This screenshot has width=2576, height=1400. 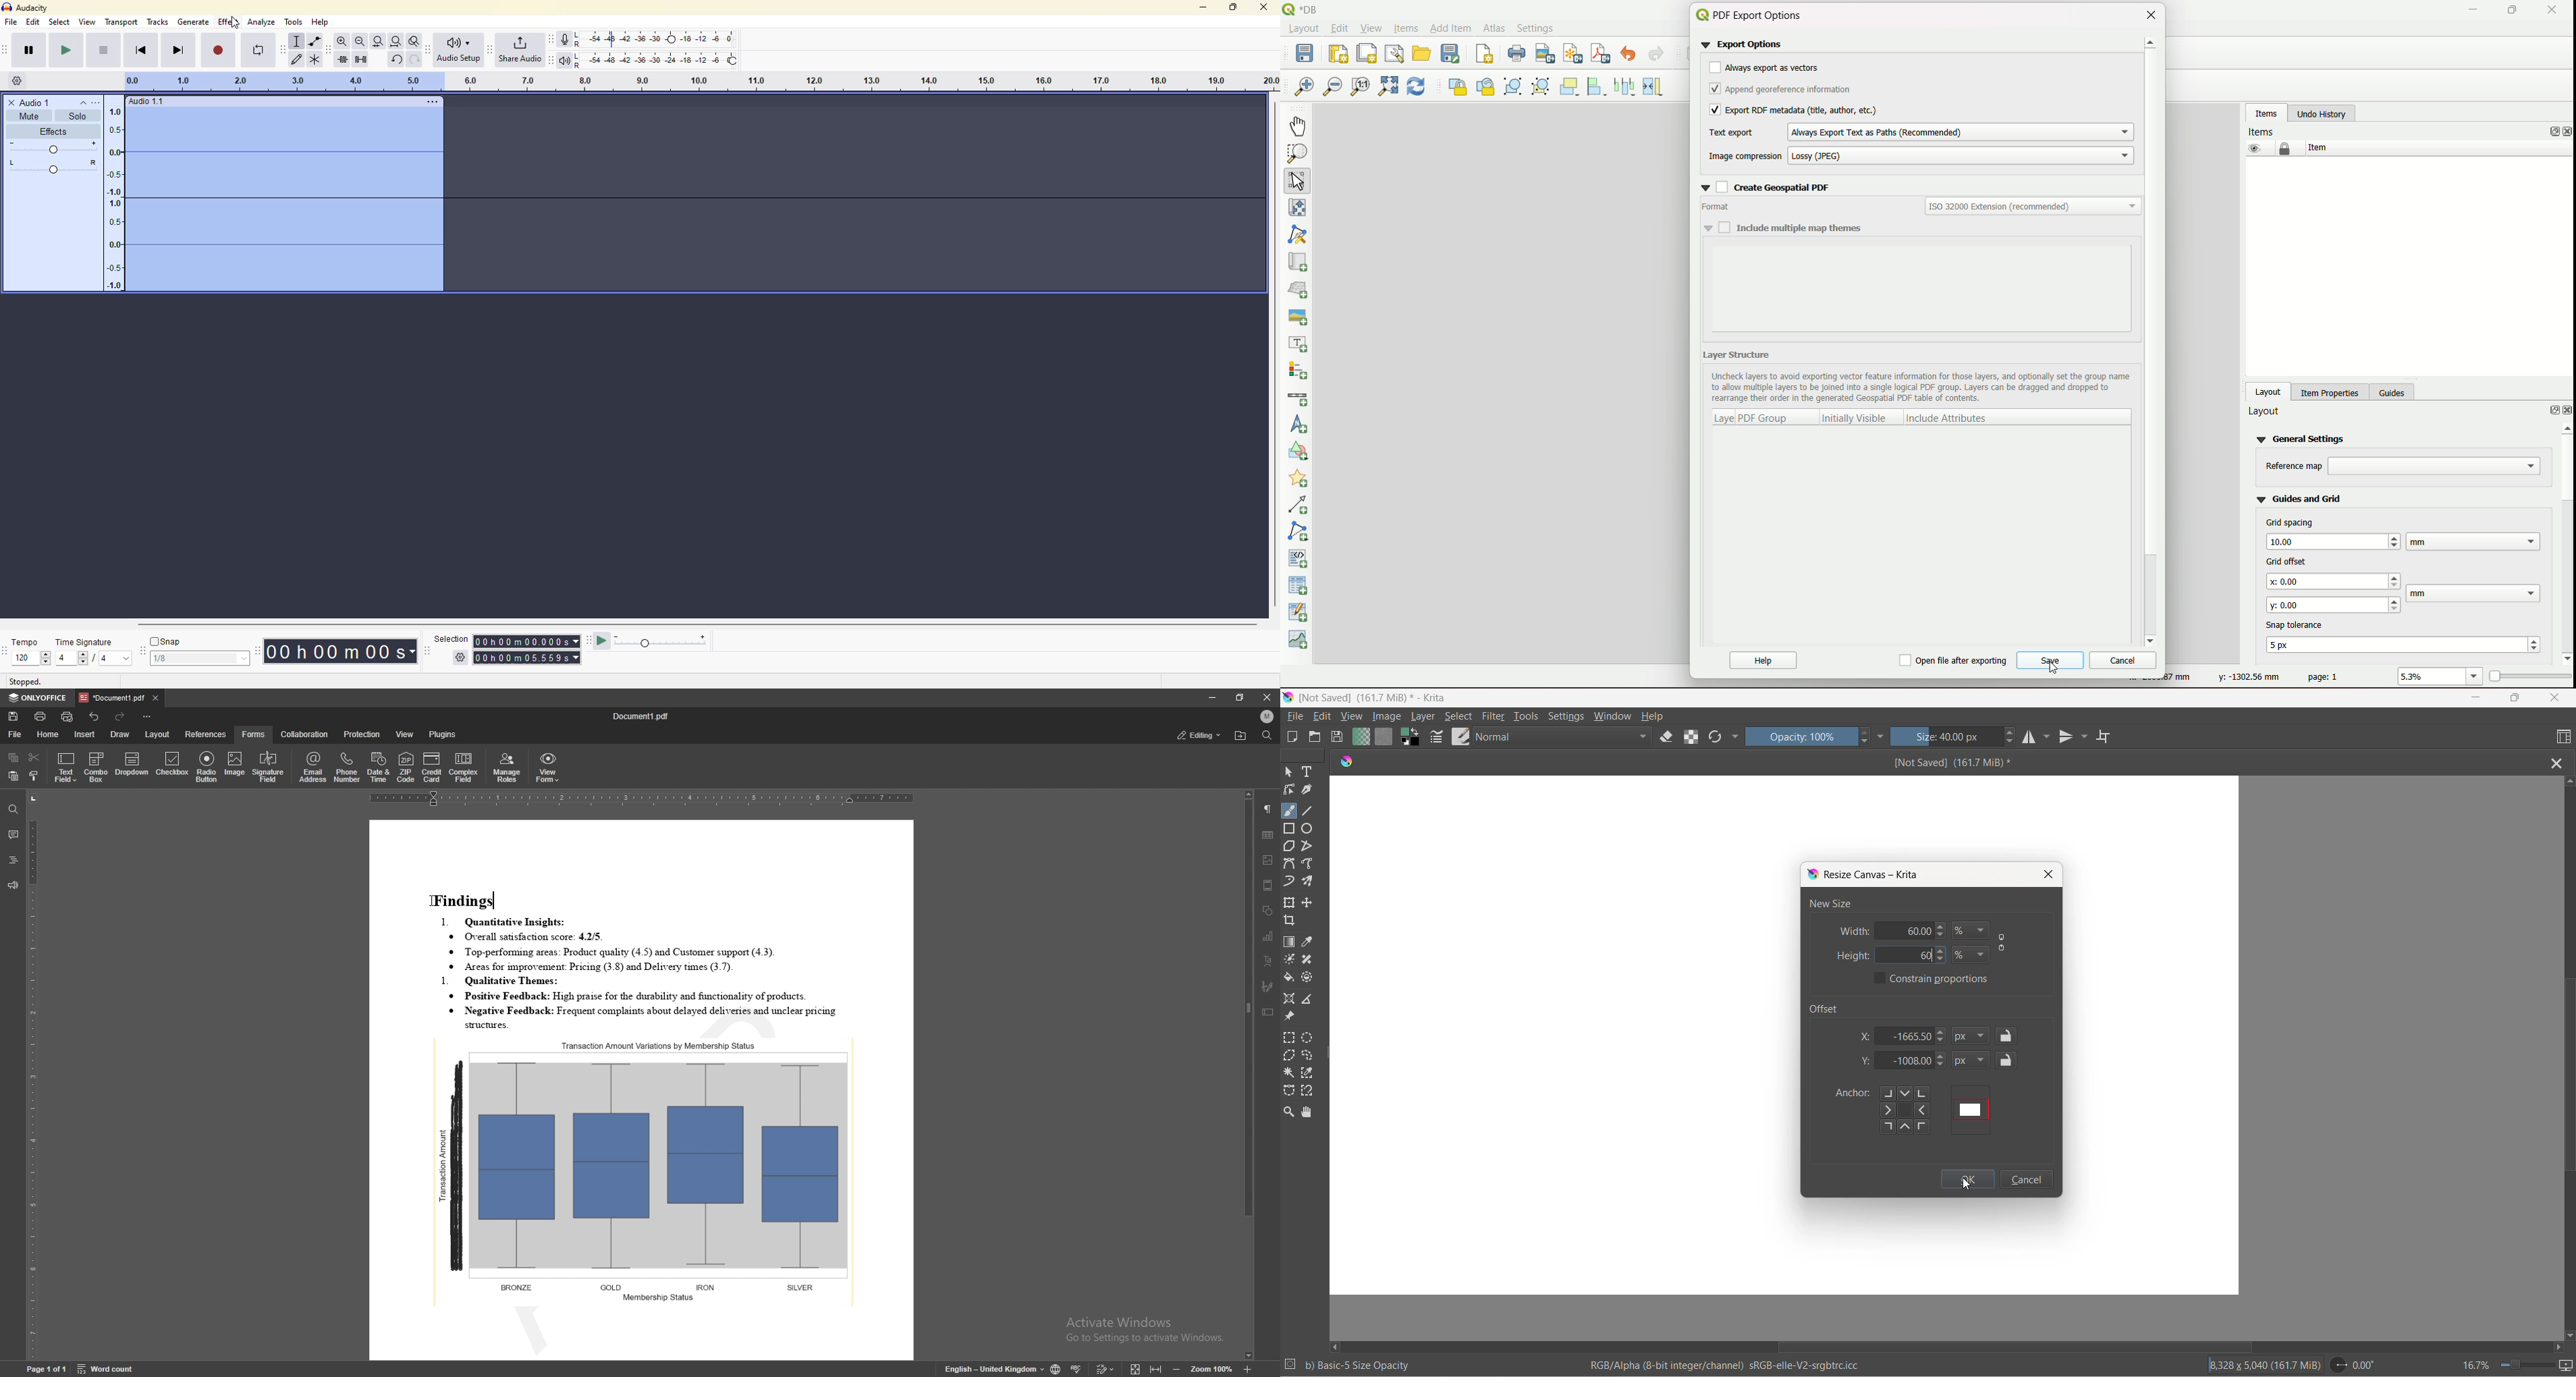 I want to click on opacity, so click(x=1802, y=736).